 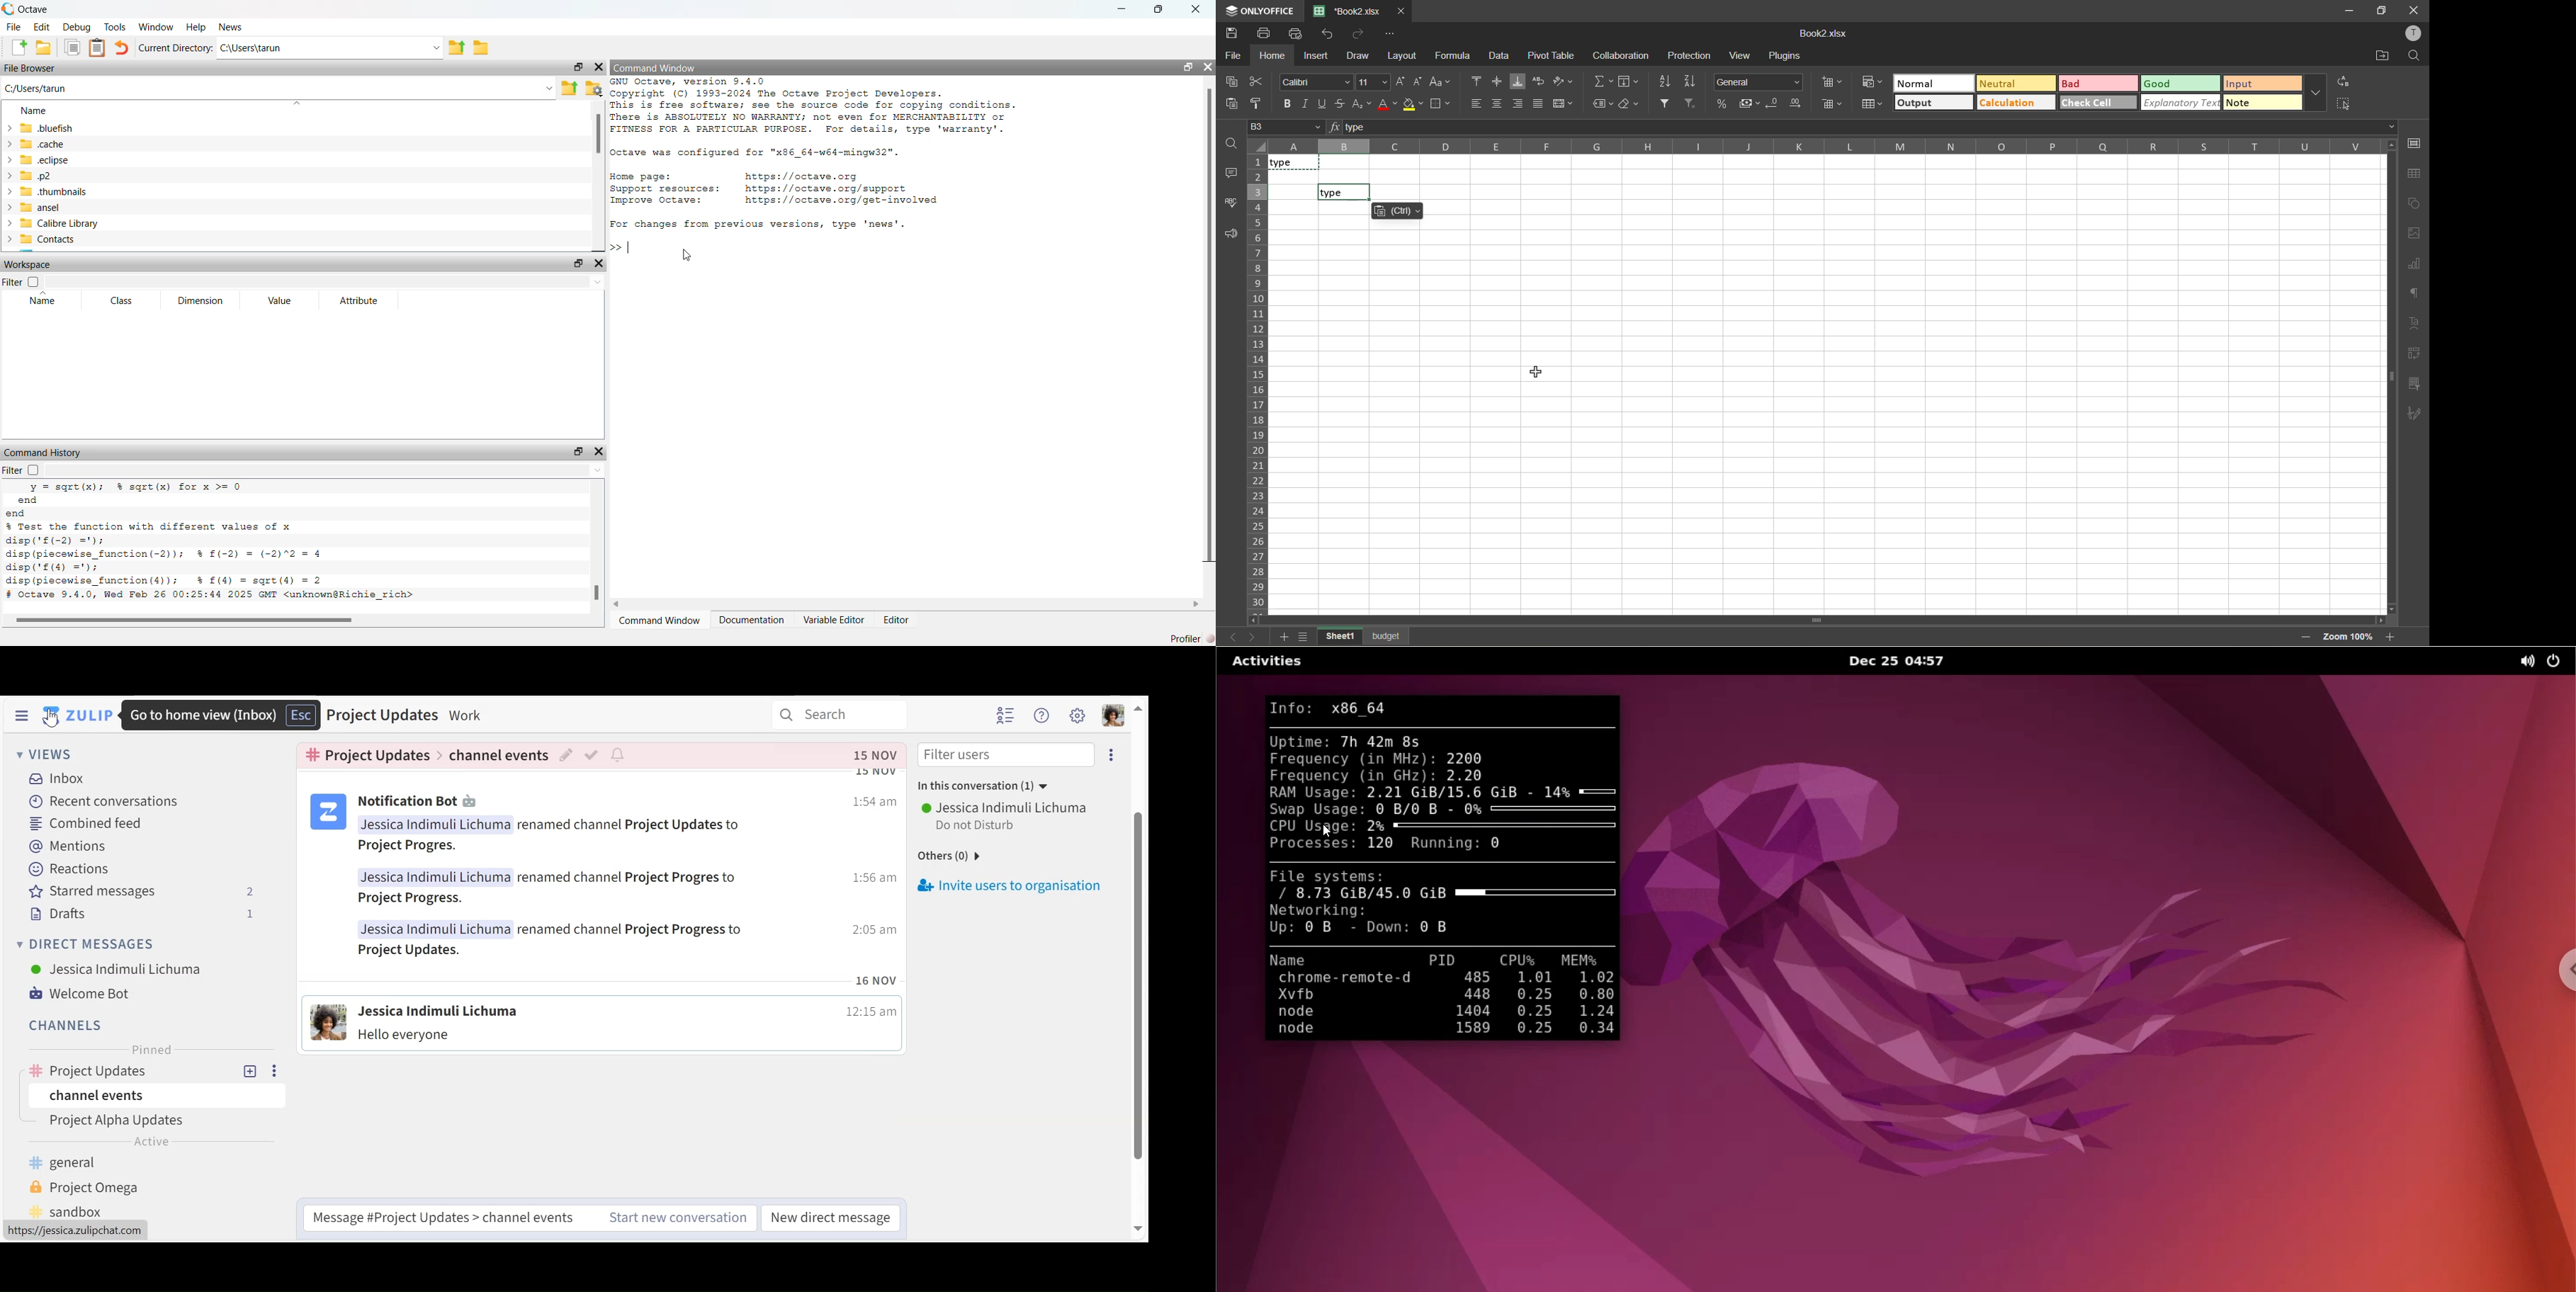 I want to click on wrap text, so click(x=1538, y=81).